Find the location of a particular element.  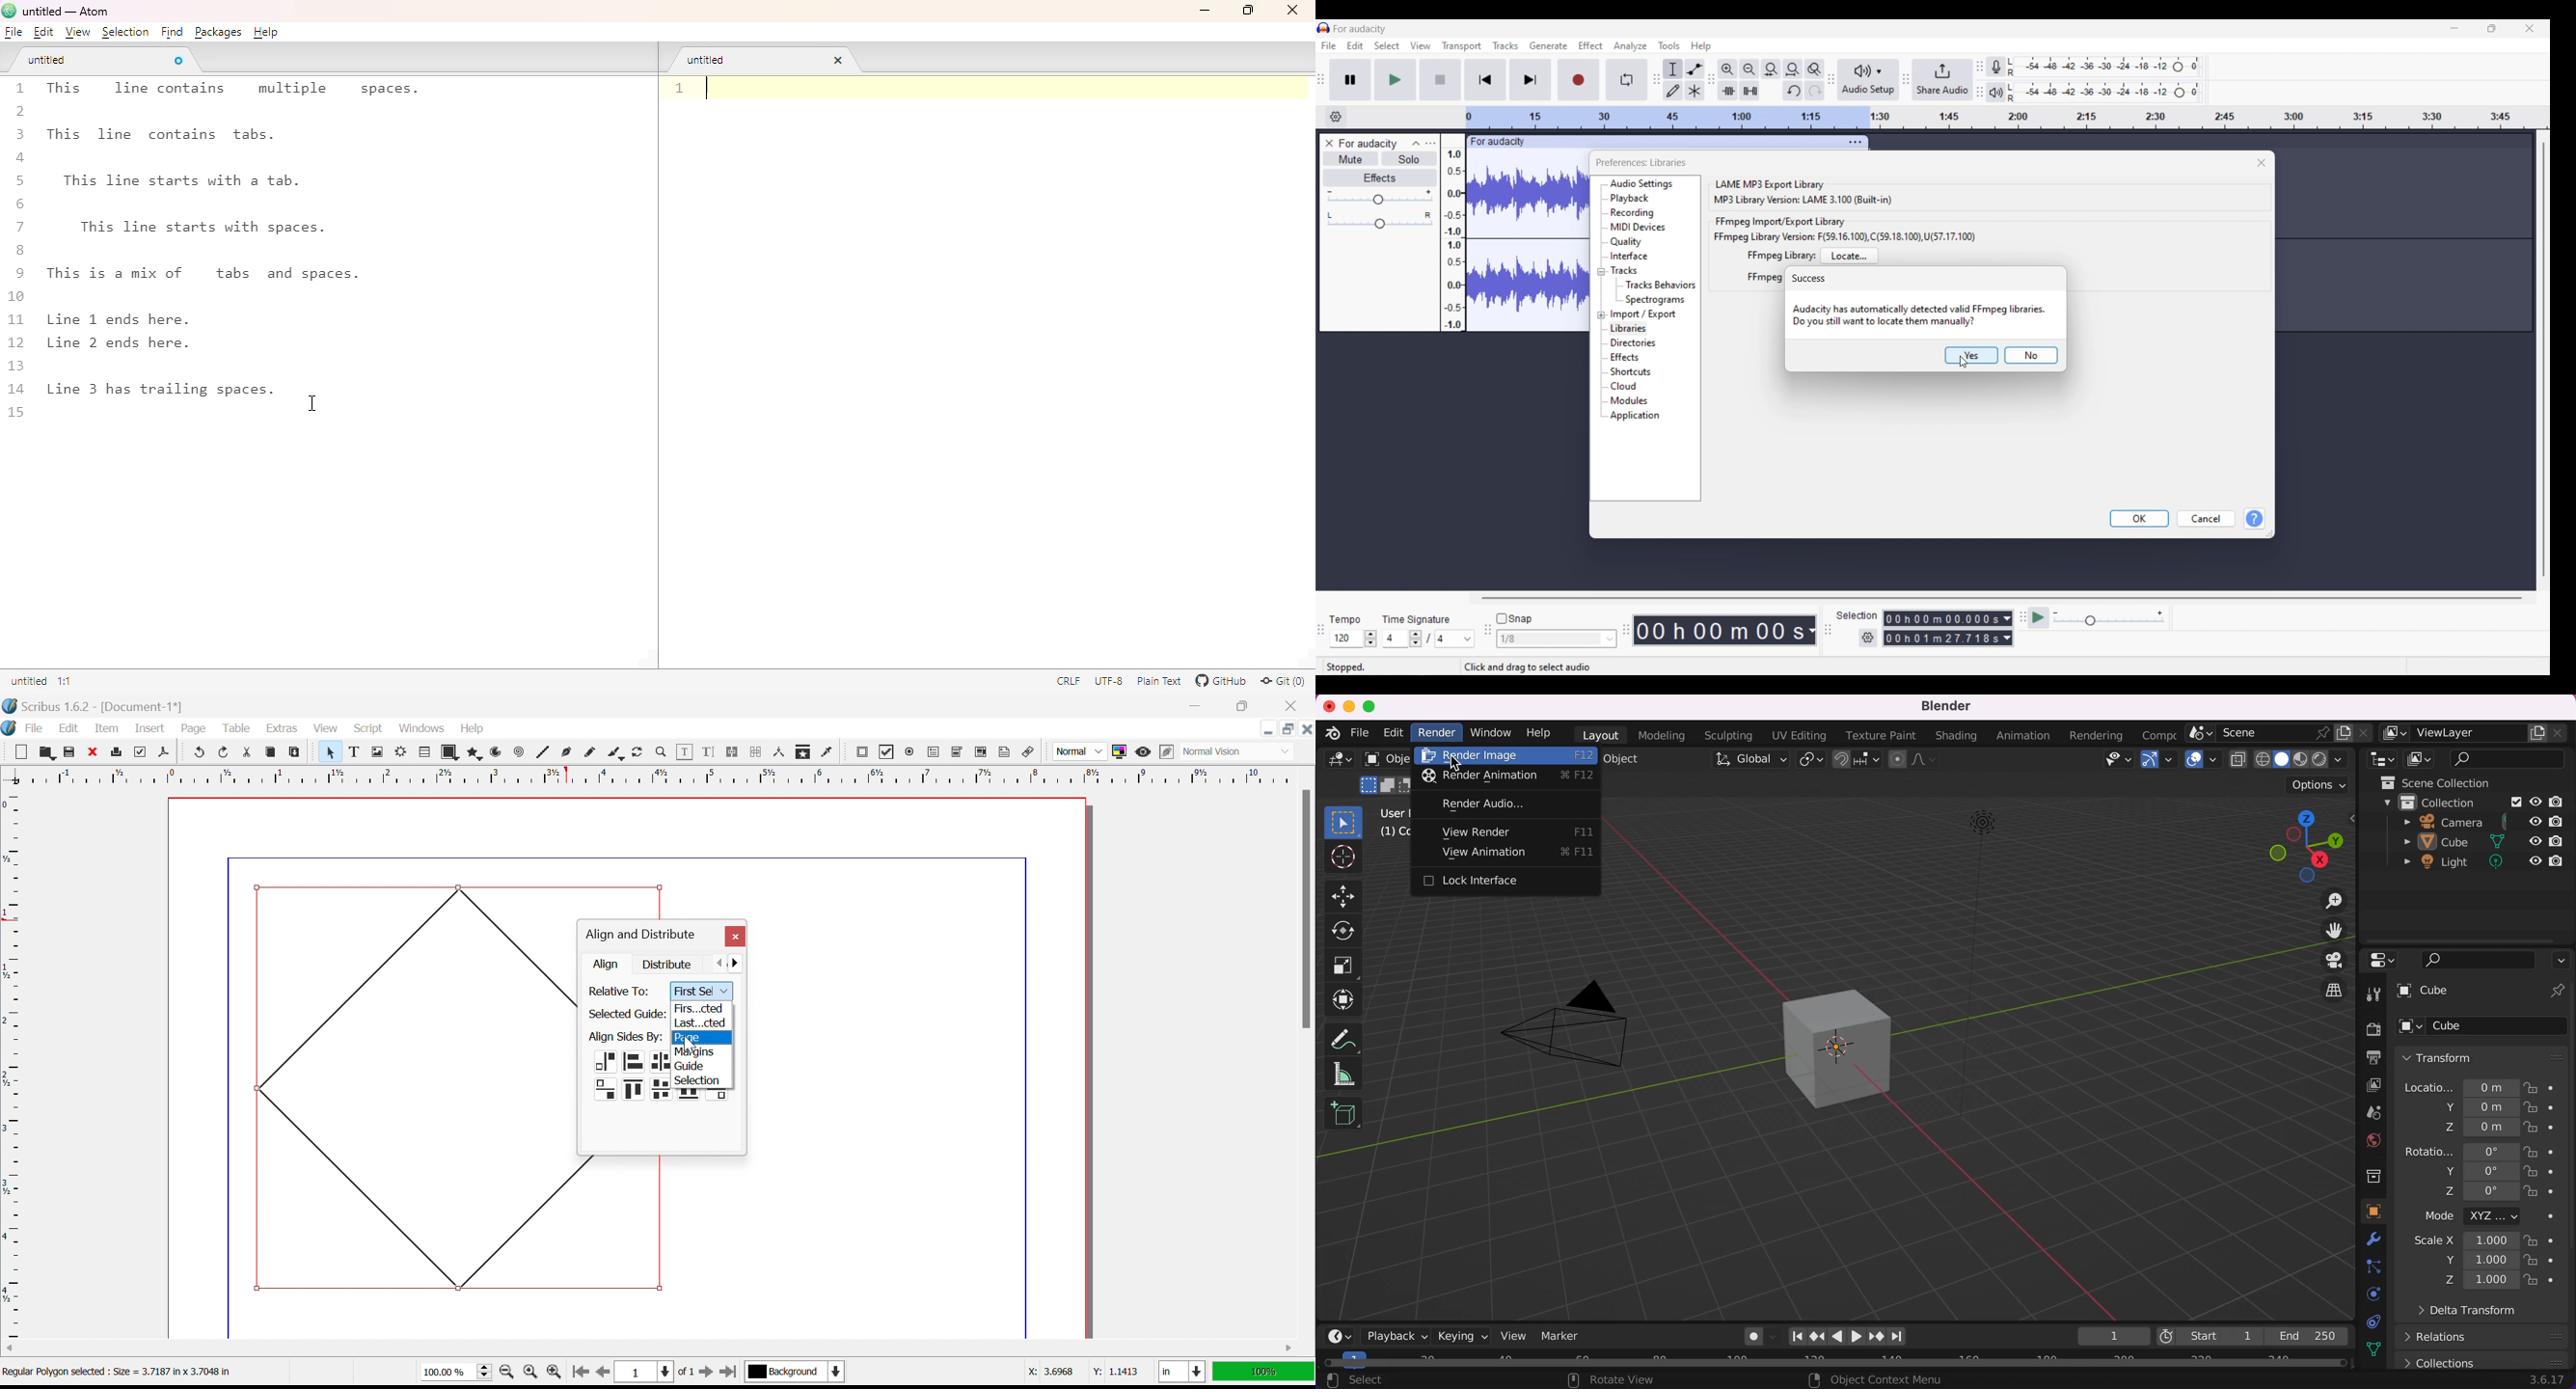

tempo is located at coordinates (1345, 620).